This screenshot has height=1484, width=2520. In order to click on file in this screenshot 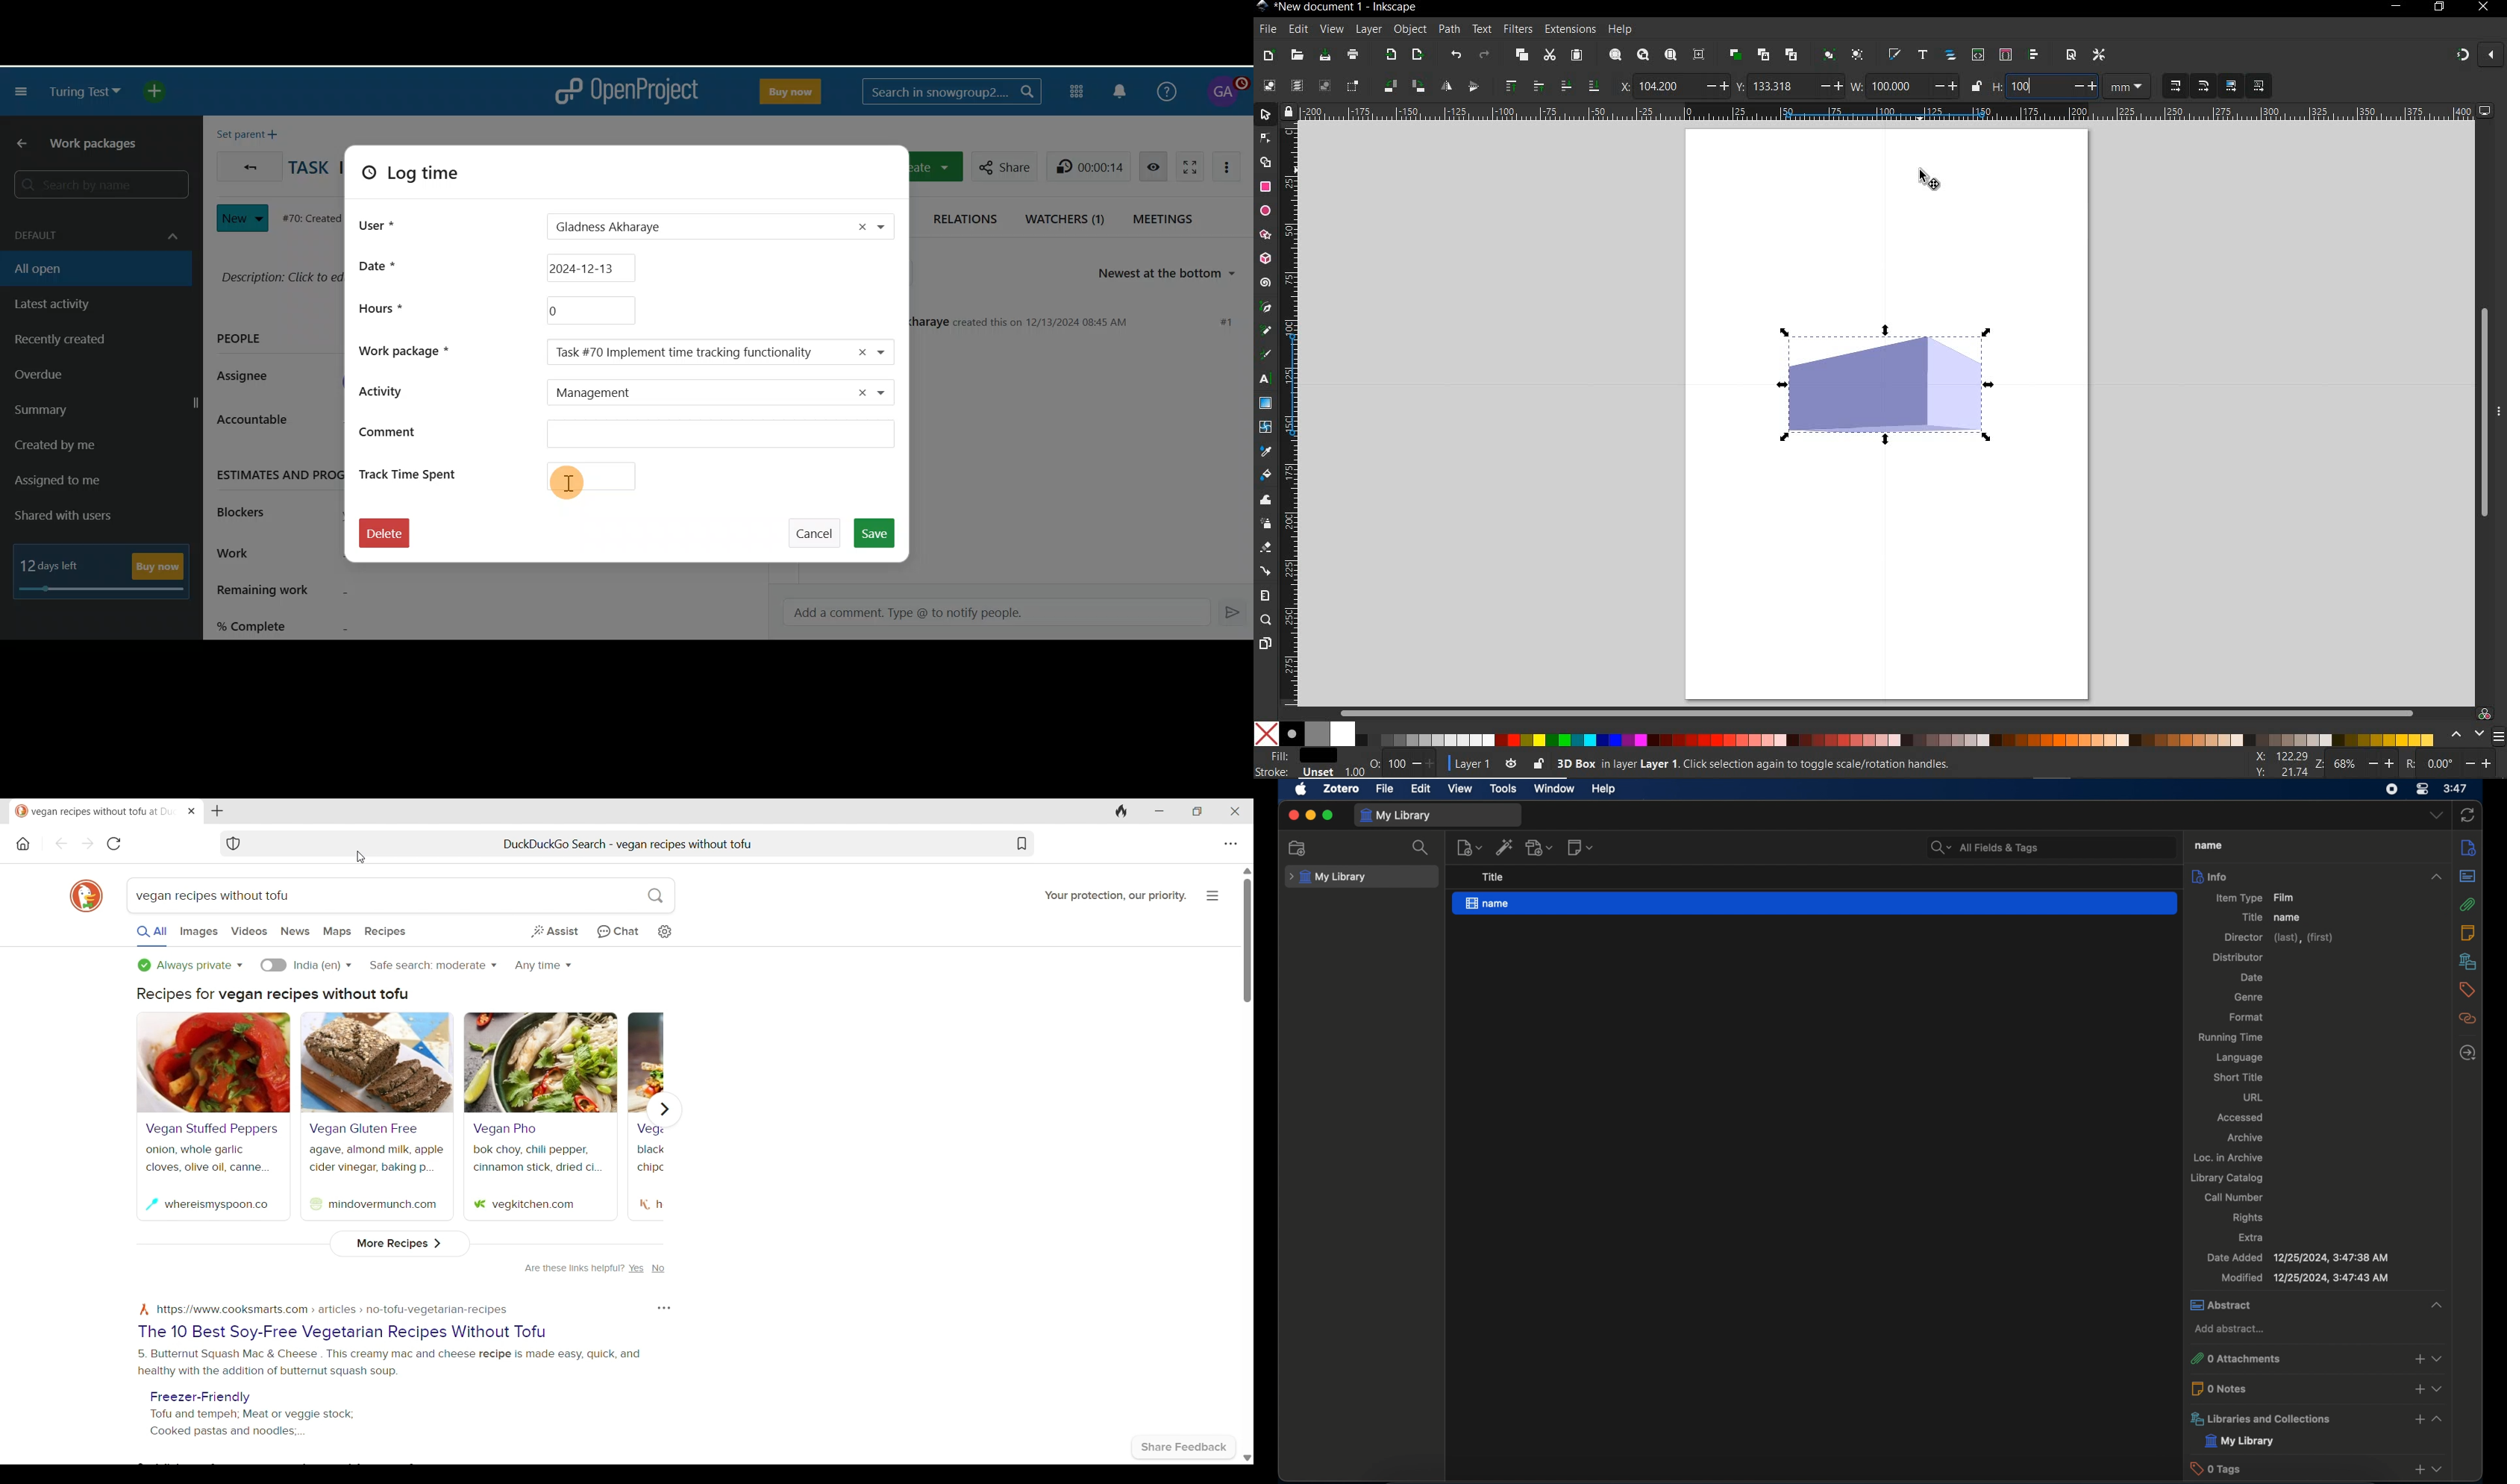, I will do `click(1384, 789)`.